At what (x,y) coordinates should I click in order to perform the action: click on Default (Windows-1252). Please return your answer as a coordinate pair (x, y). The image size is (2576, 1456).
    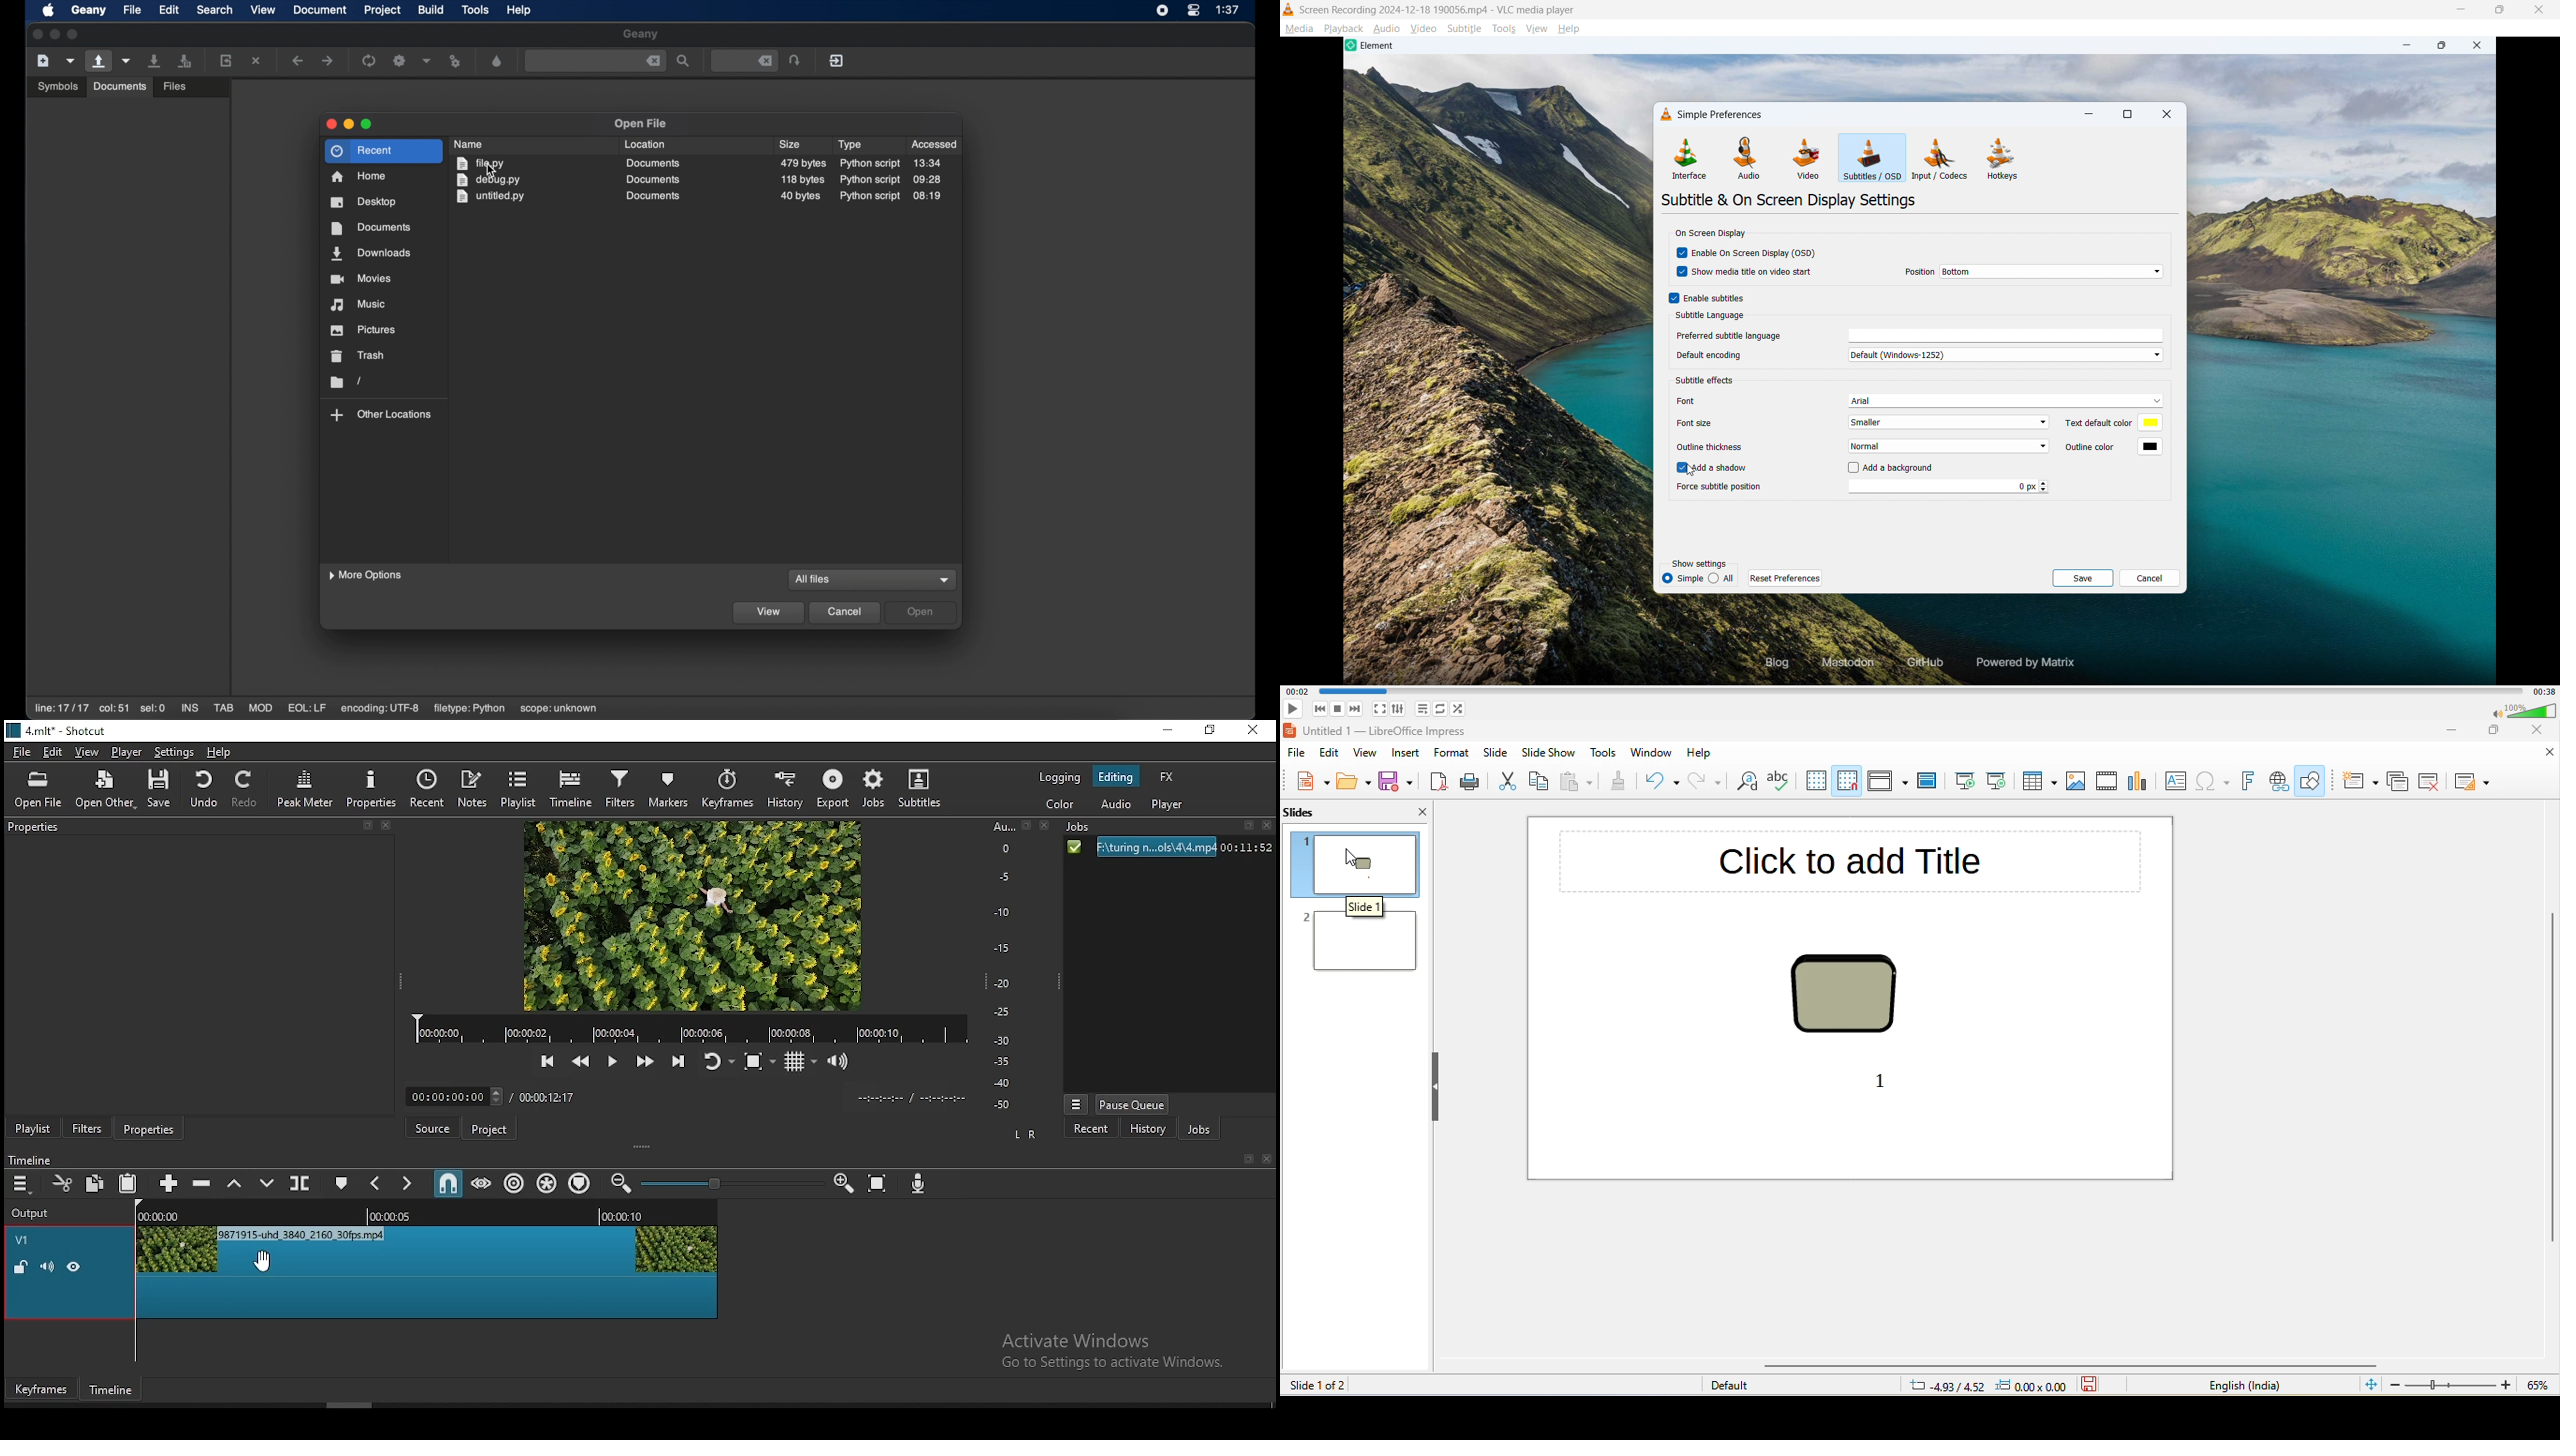
    Looking at the image, I should click on (2005, 355).